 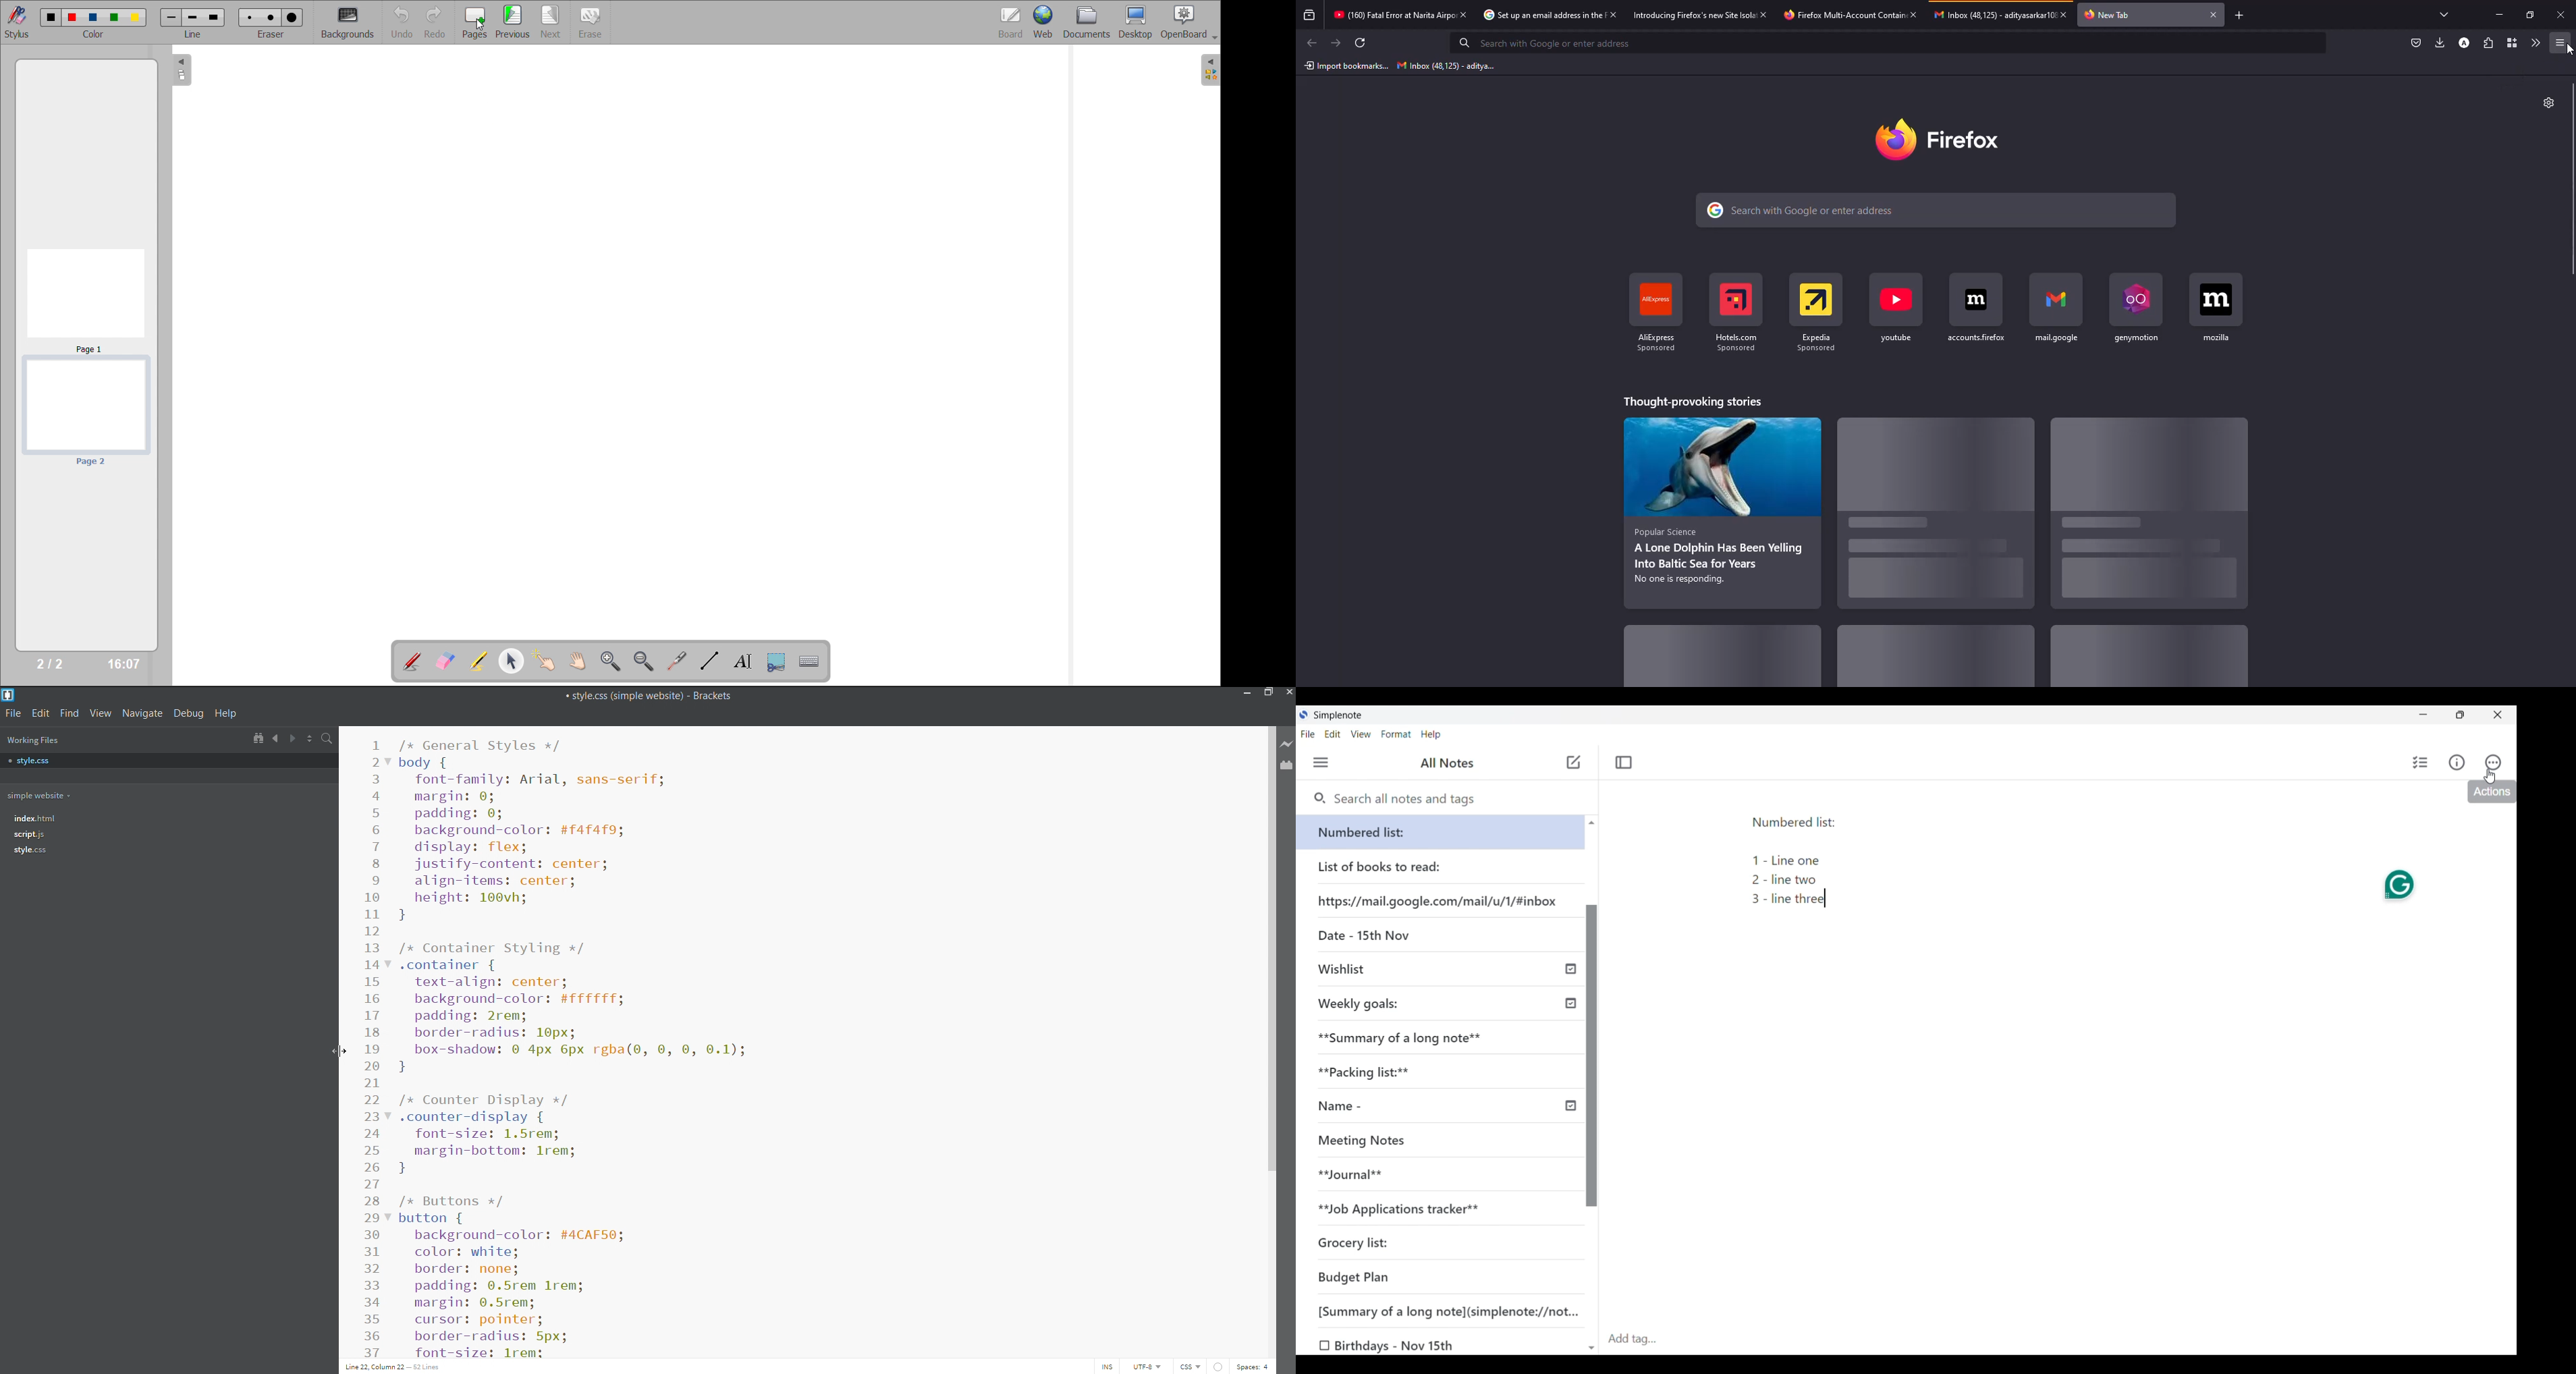 I want to click on title bar of brackets, so click(x=648, y=695).